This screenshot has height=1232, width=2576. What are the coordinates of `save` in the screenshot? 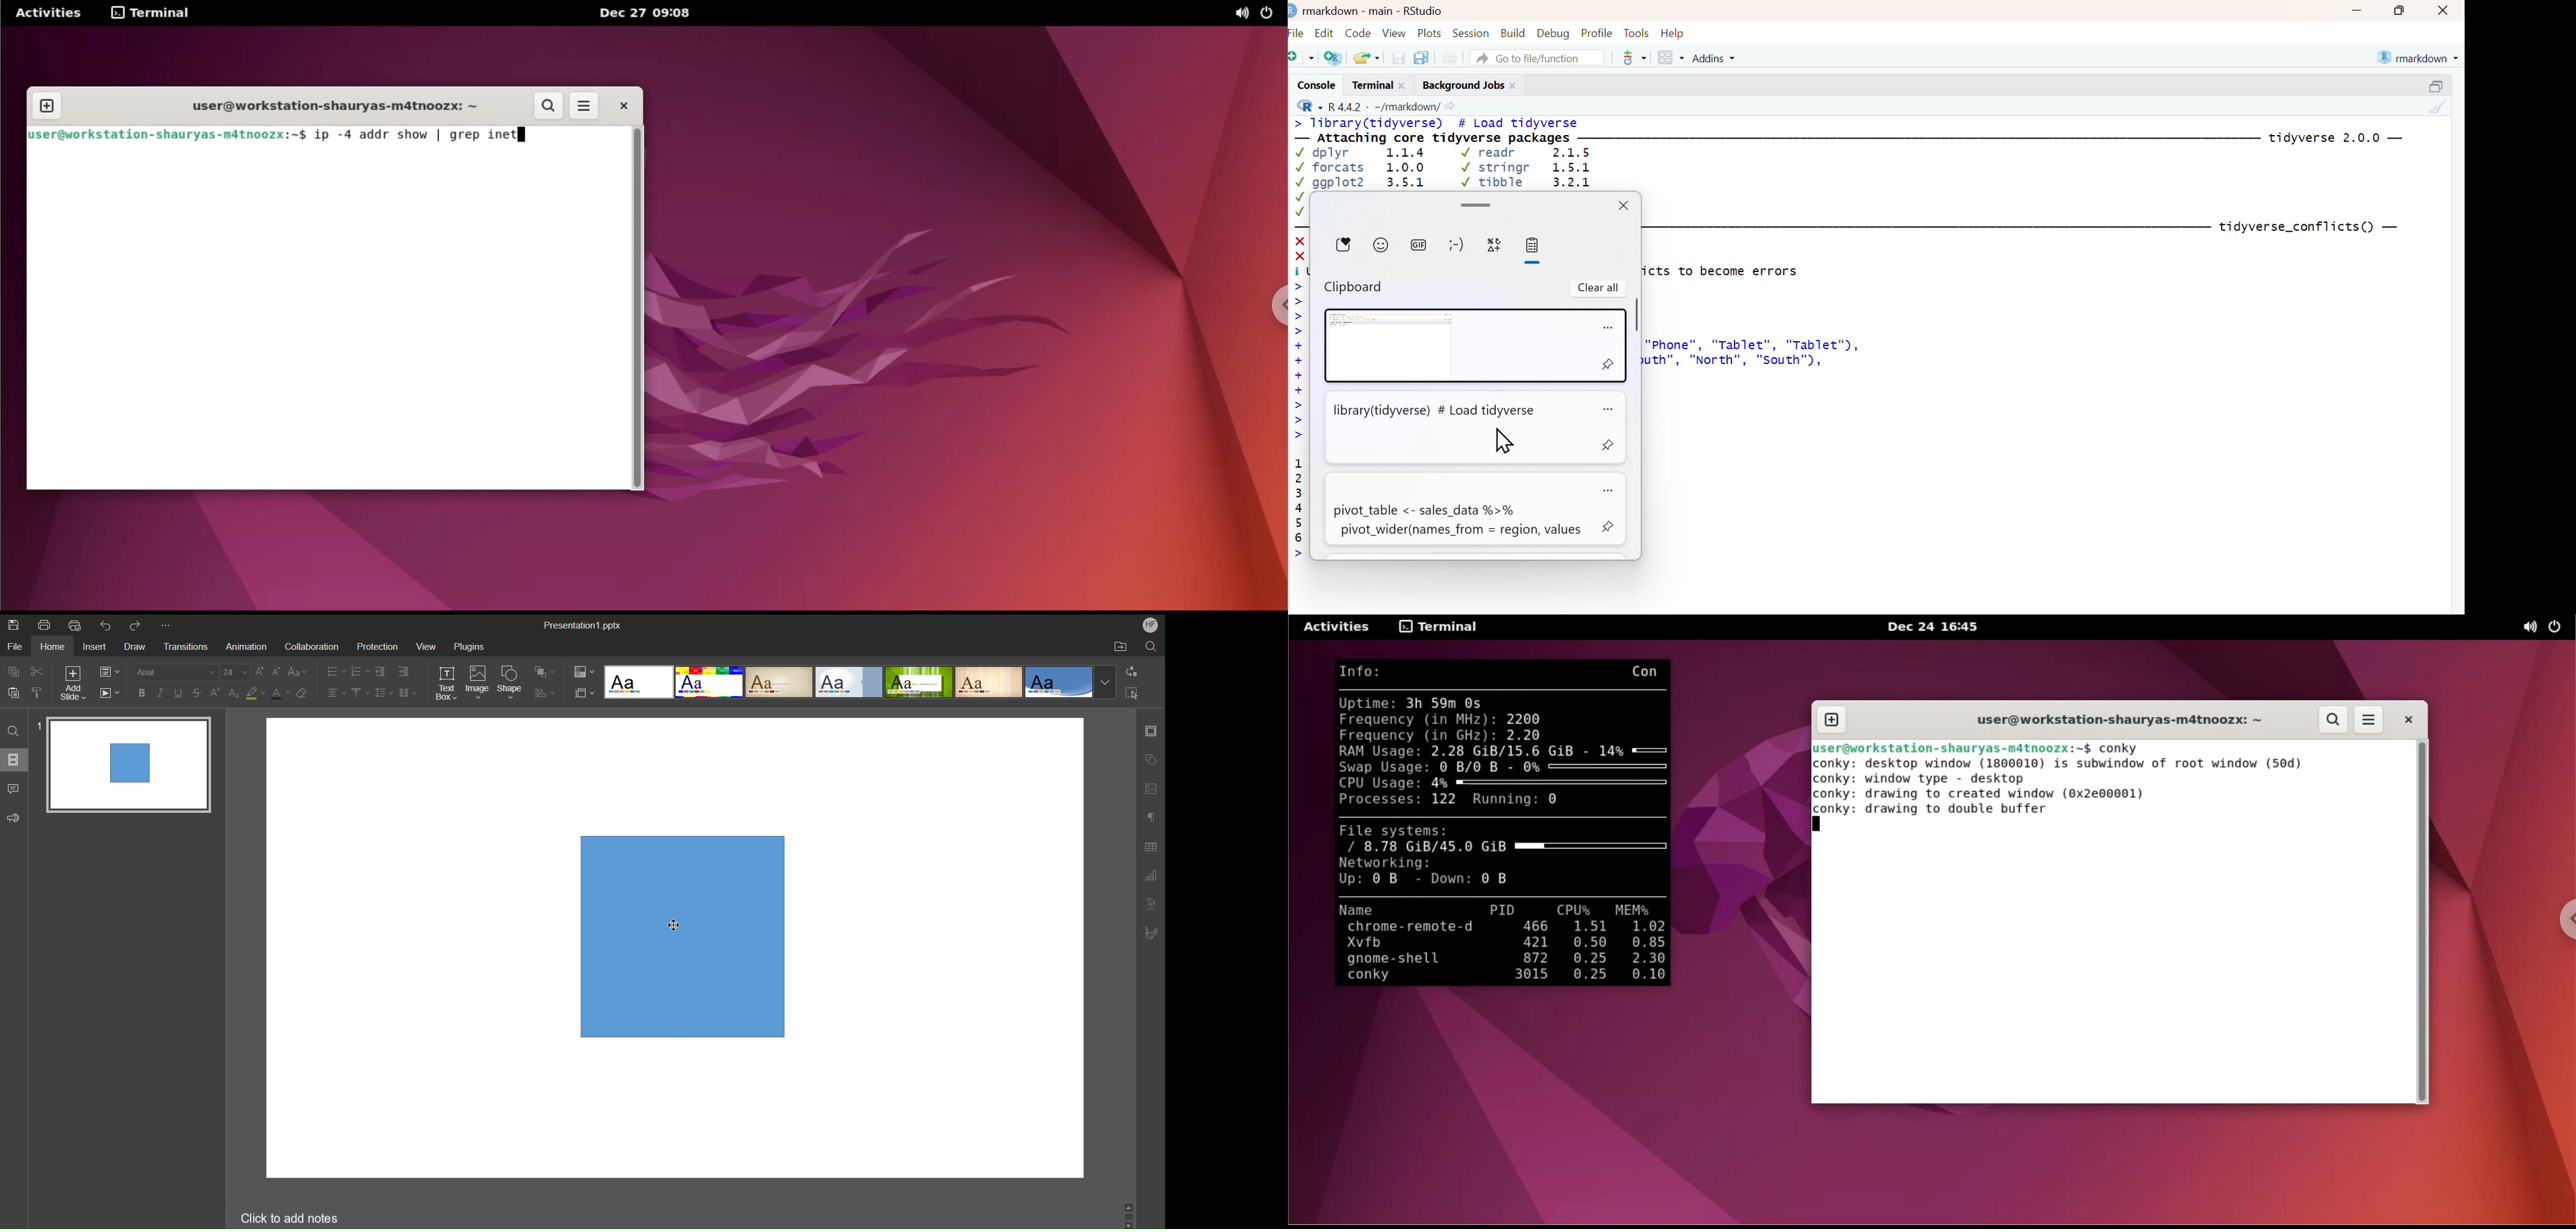 It's located at (1399, 57).